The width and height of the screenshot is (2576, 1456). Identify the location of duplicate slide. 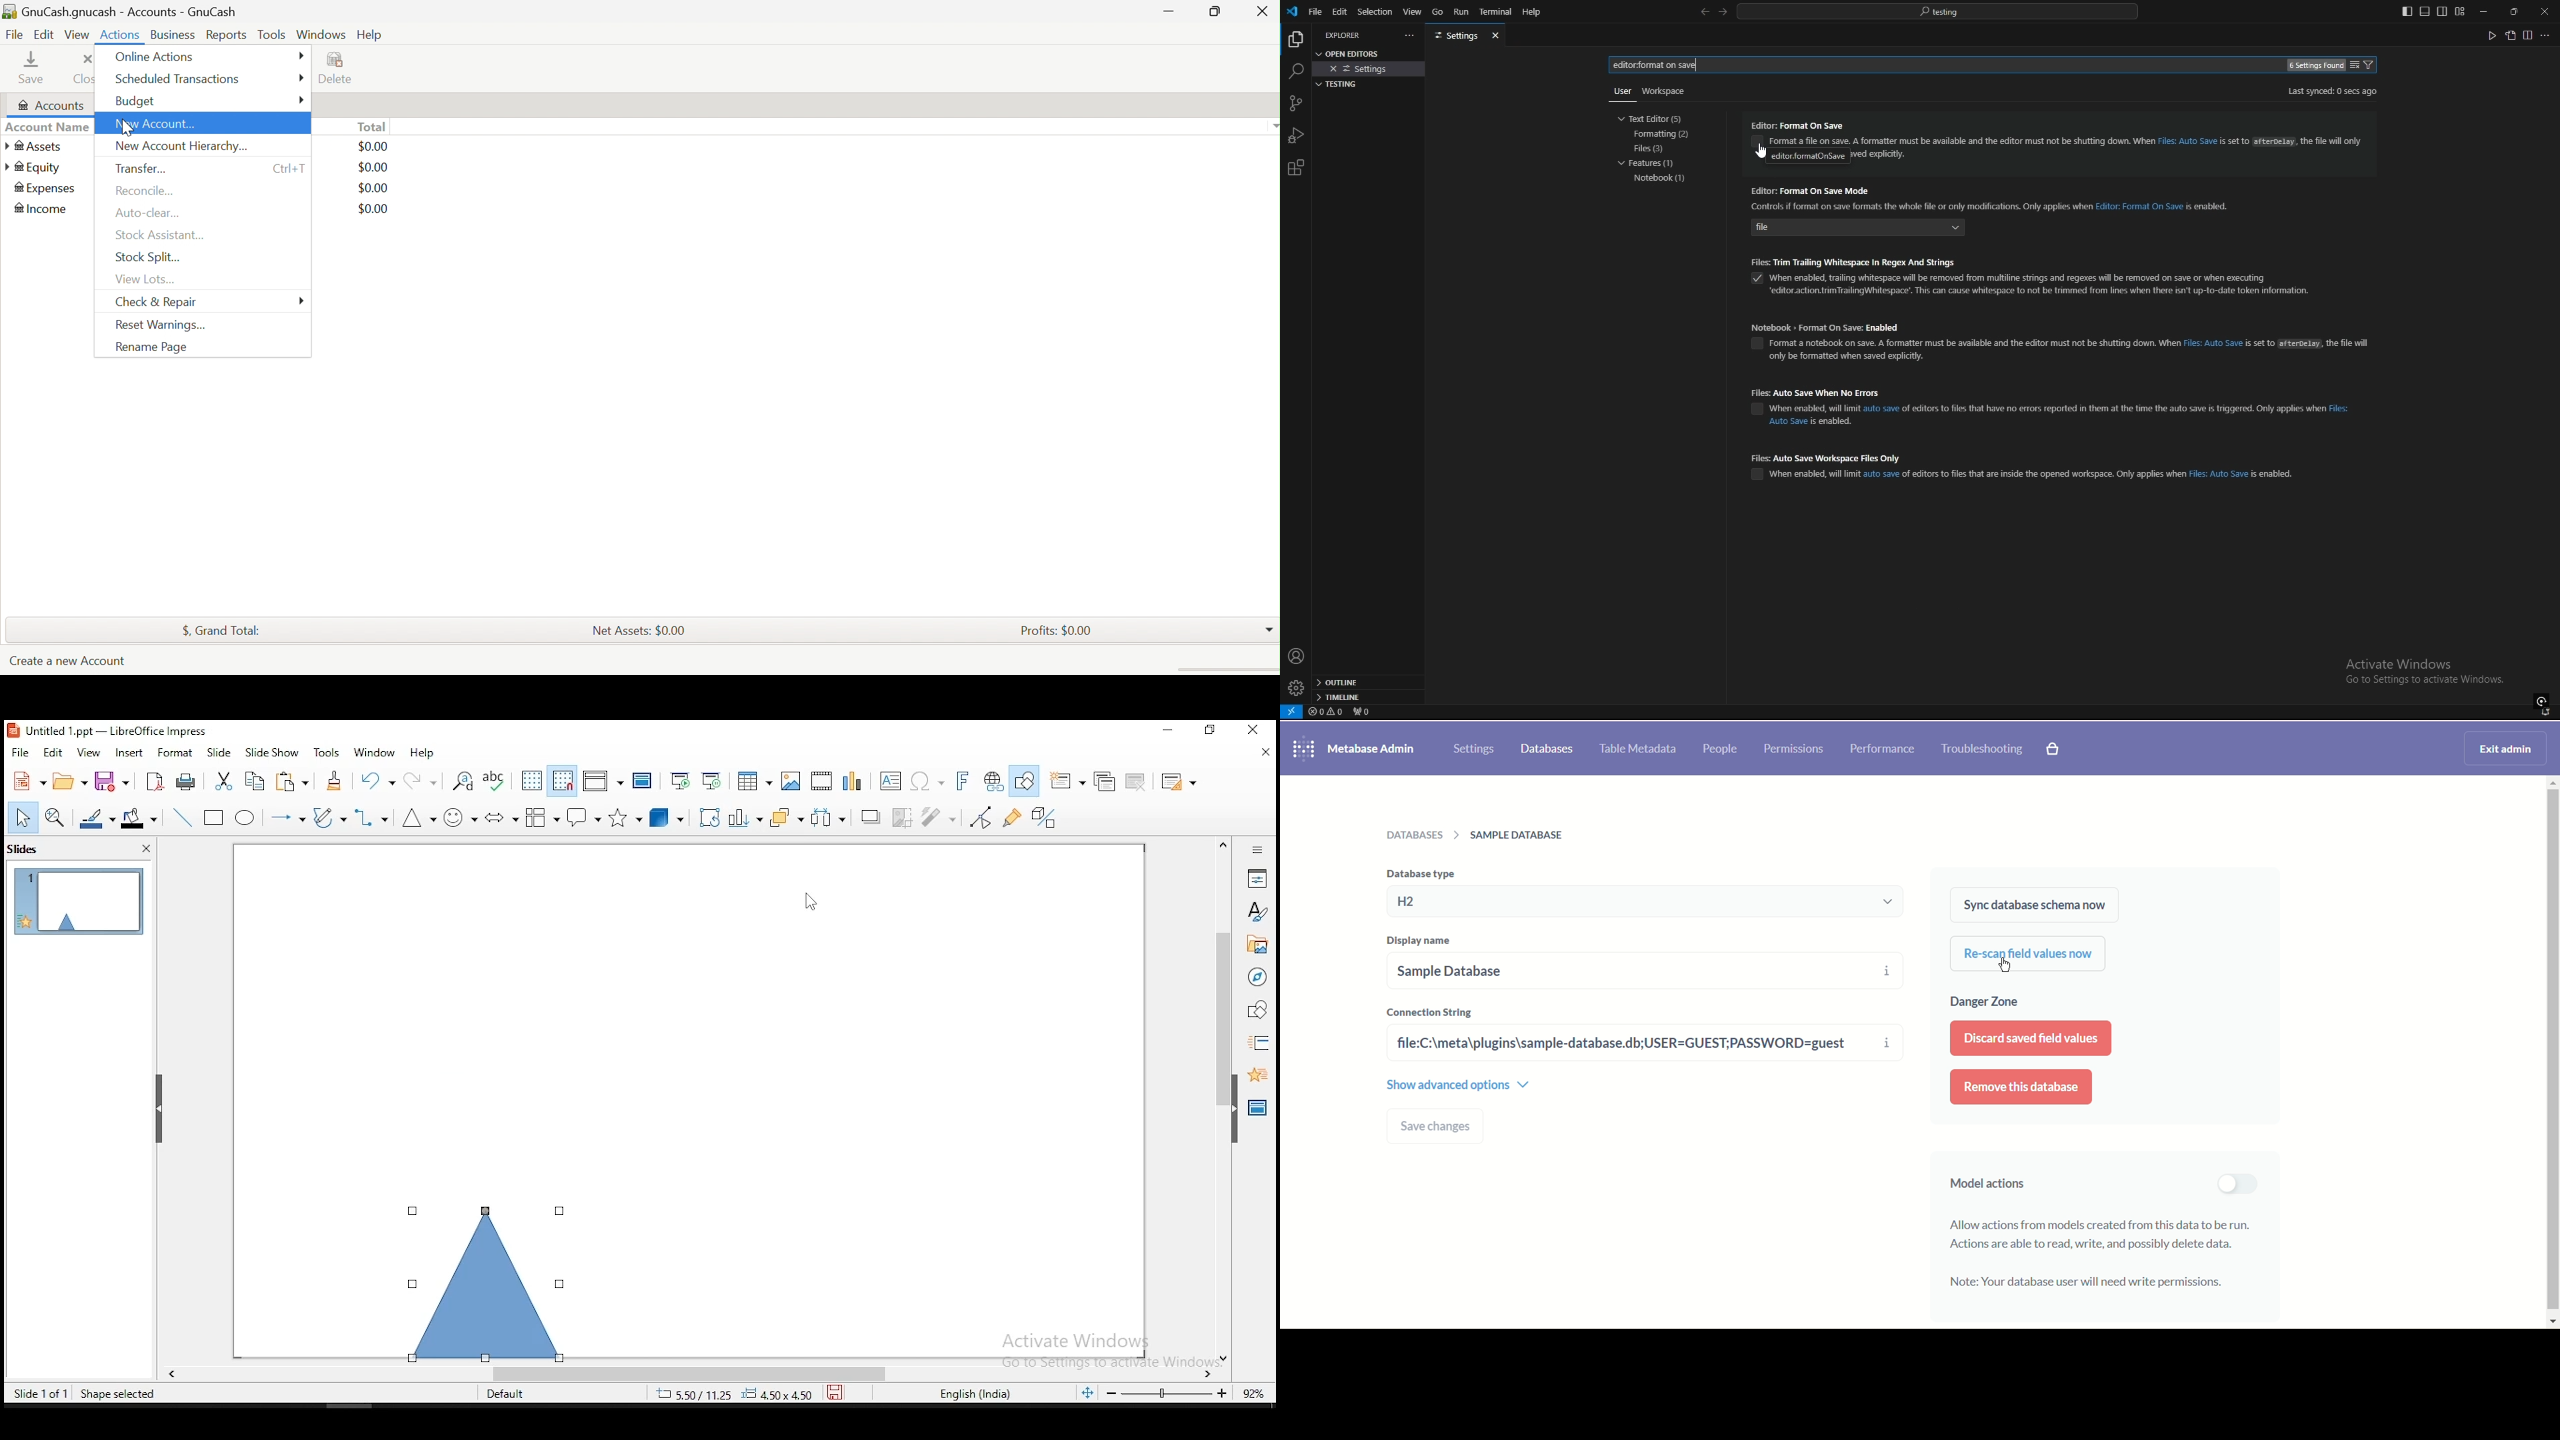
(1104, 778).